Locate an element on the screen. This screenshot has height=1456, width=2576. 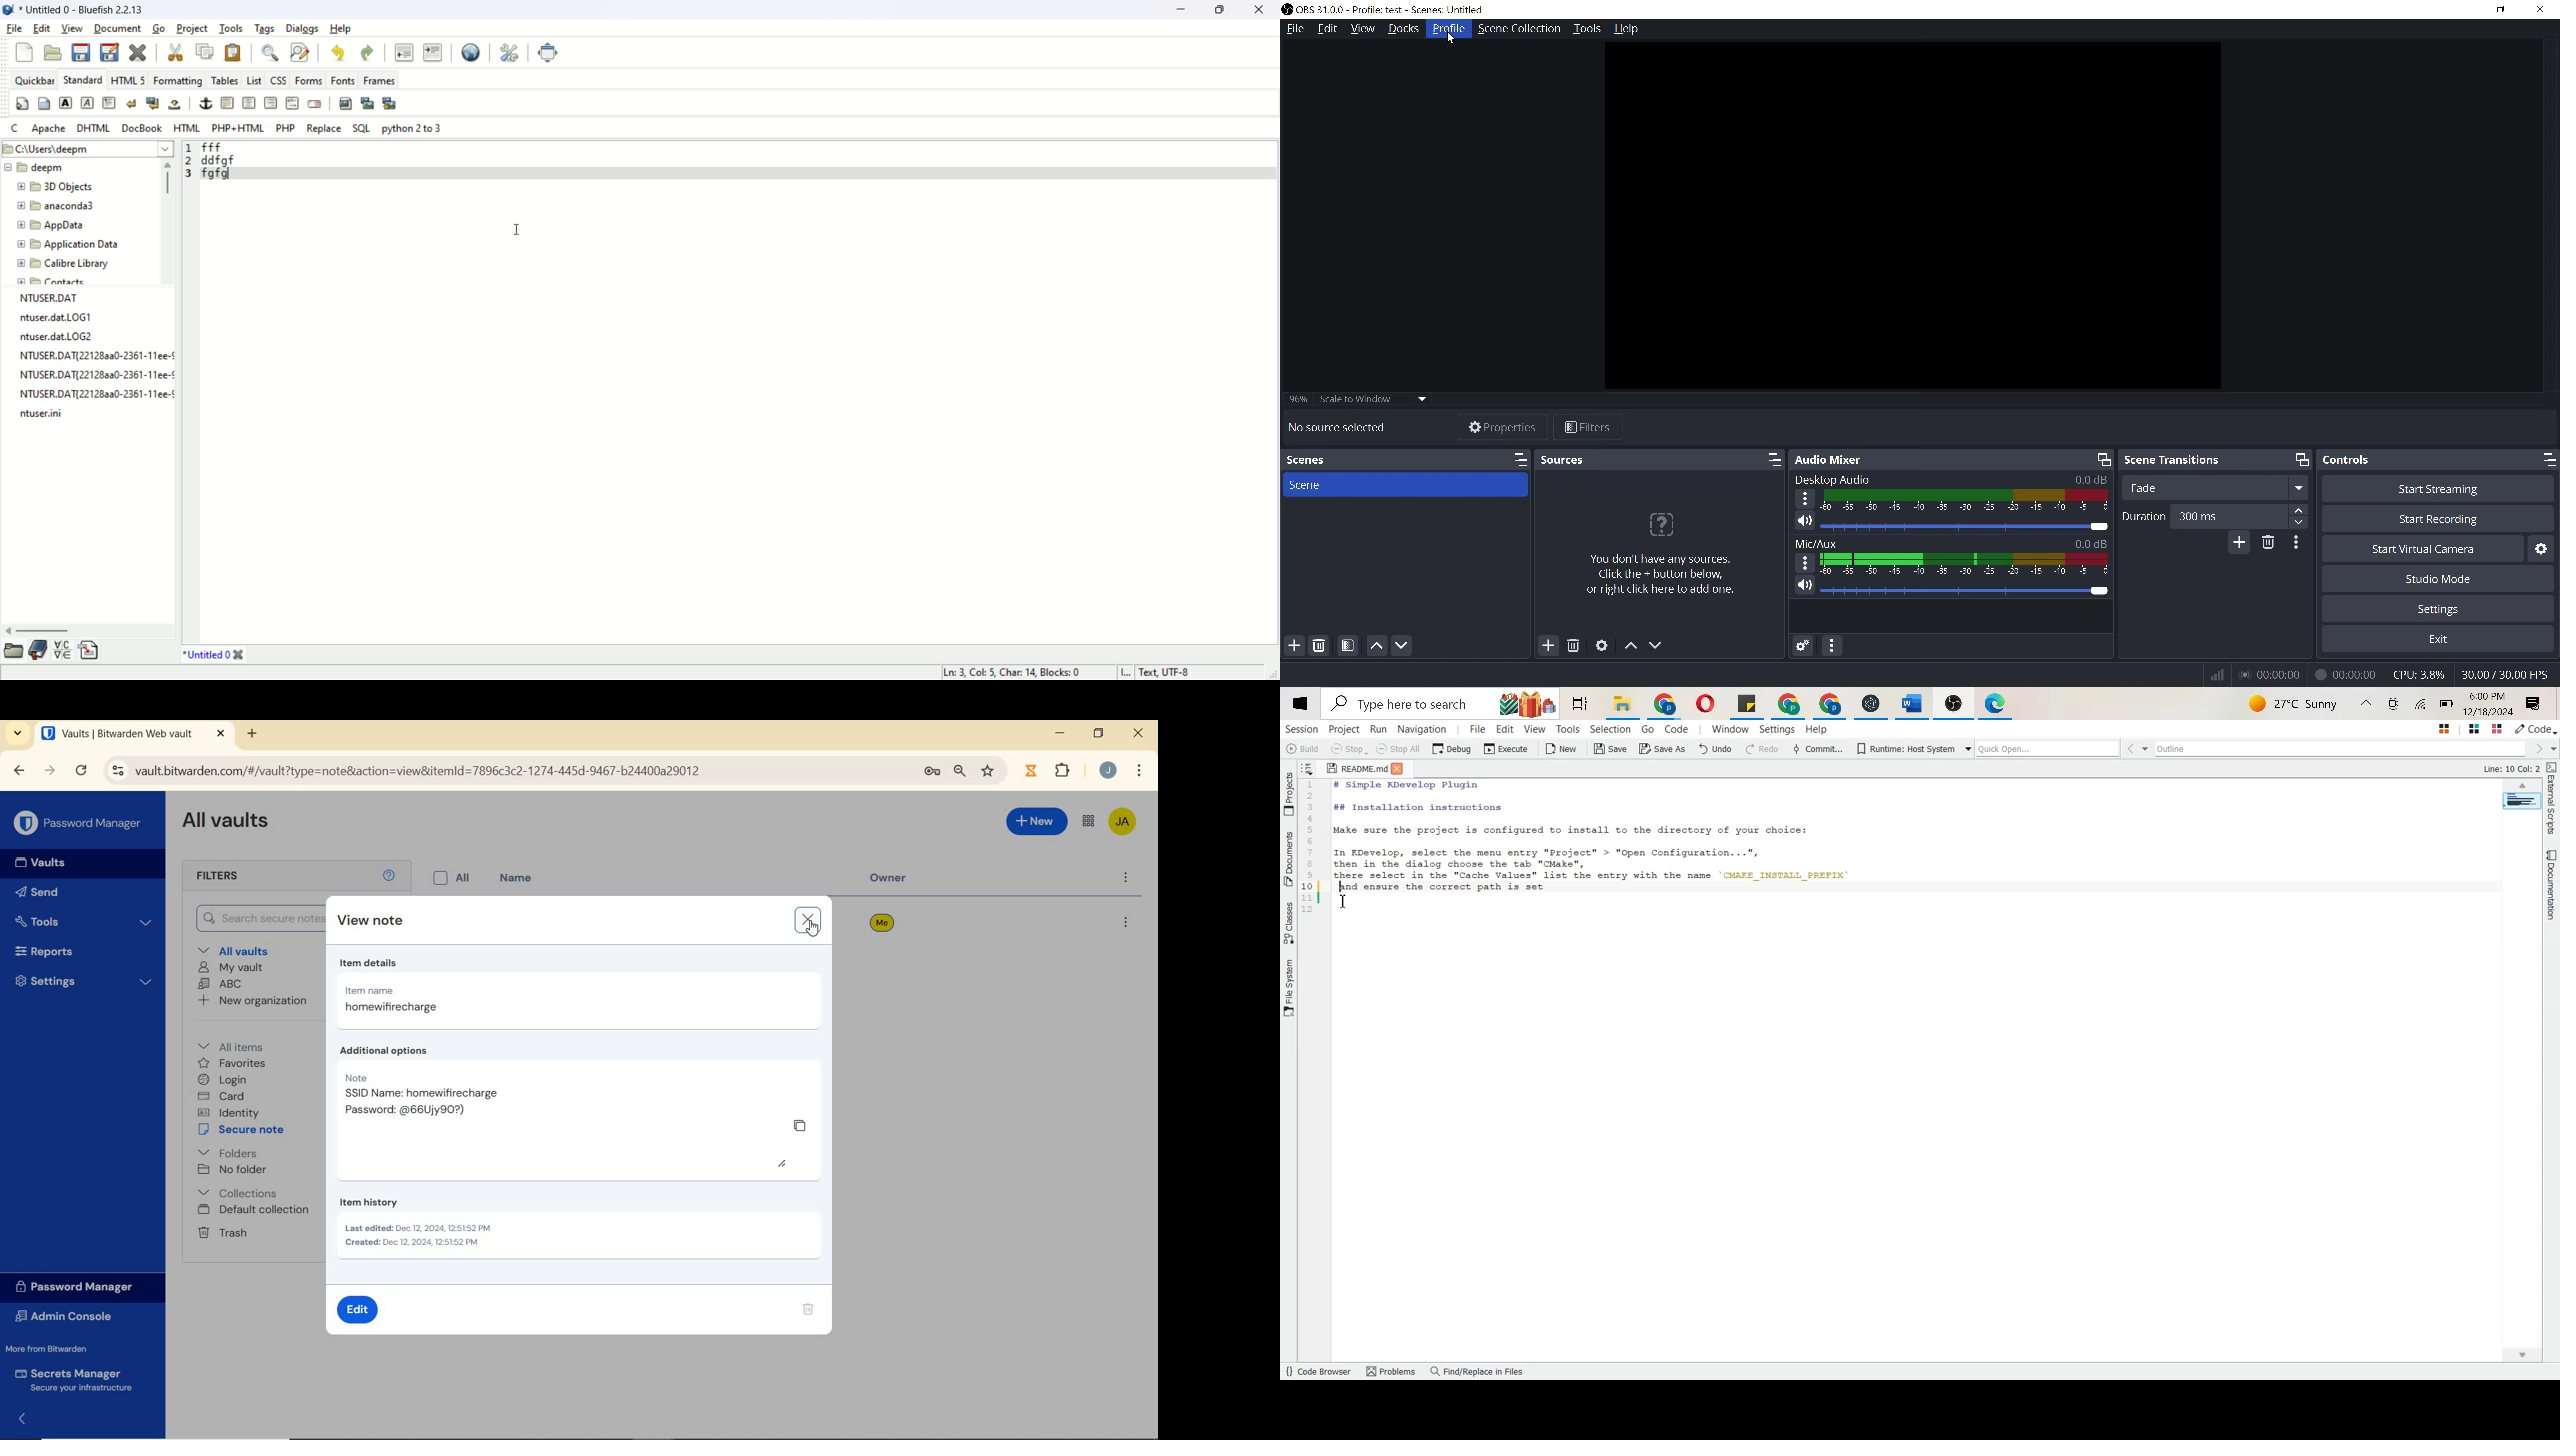
More from Bitwarden is located at coordinates (56, 1348).